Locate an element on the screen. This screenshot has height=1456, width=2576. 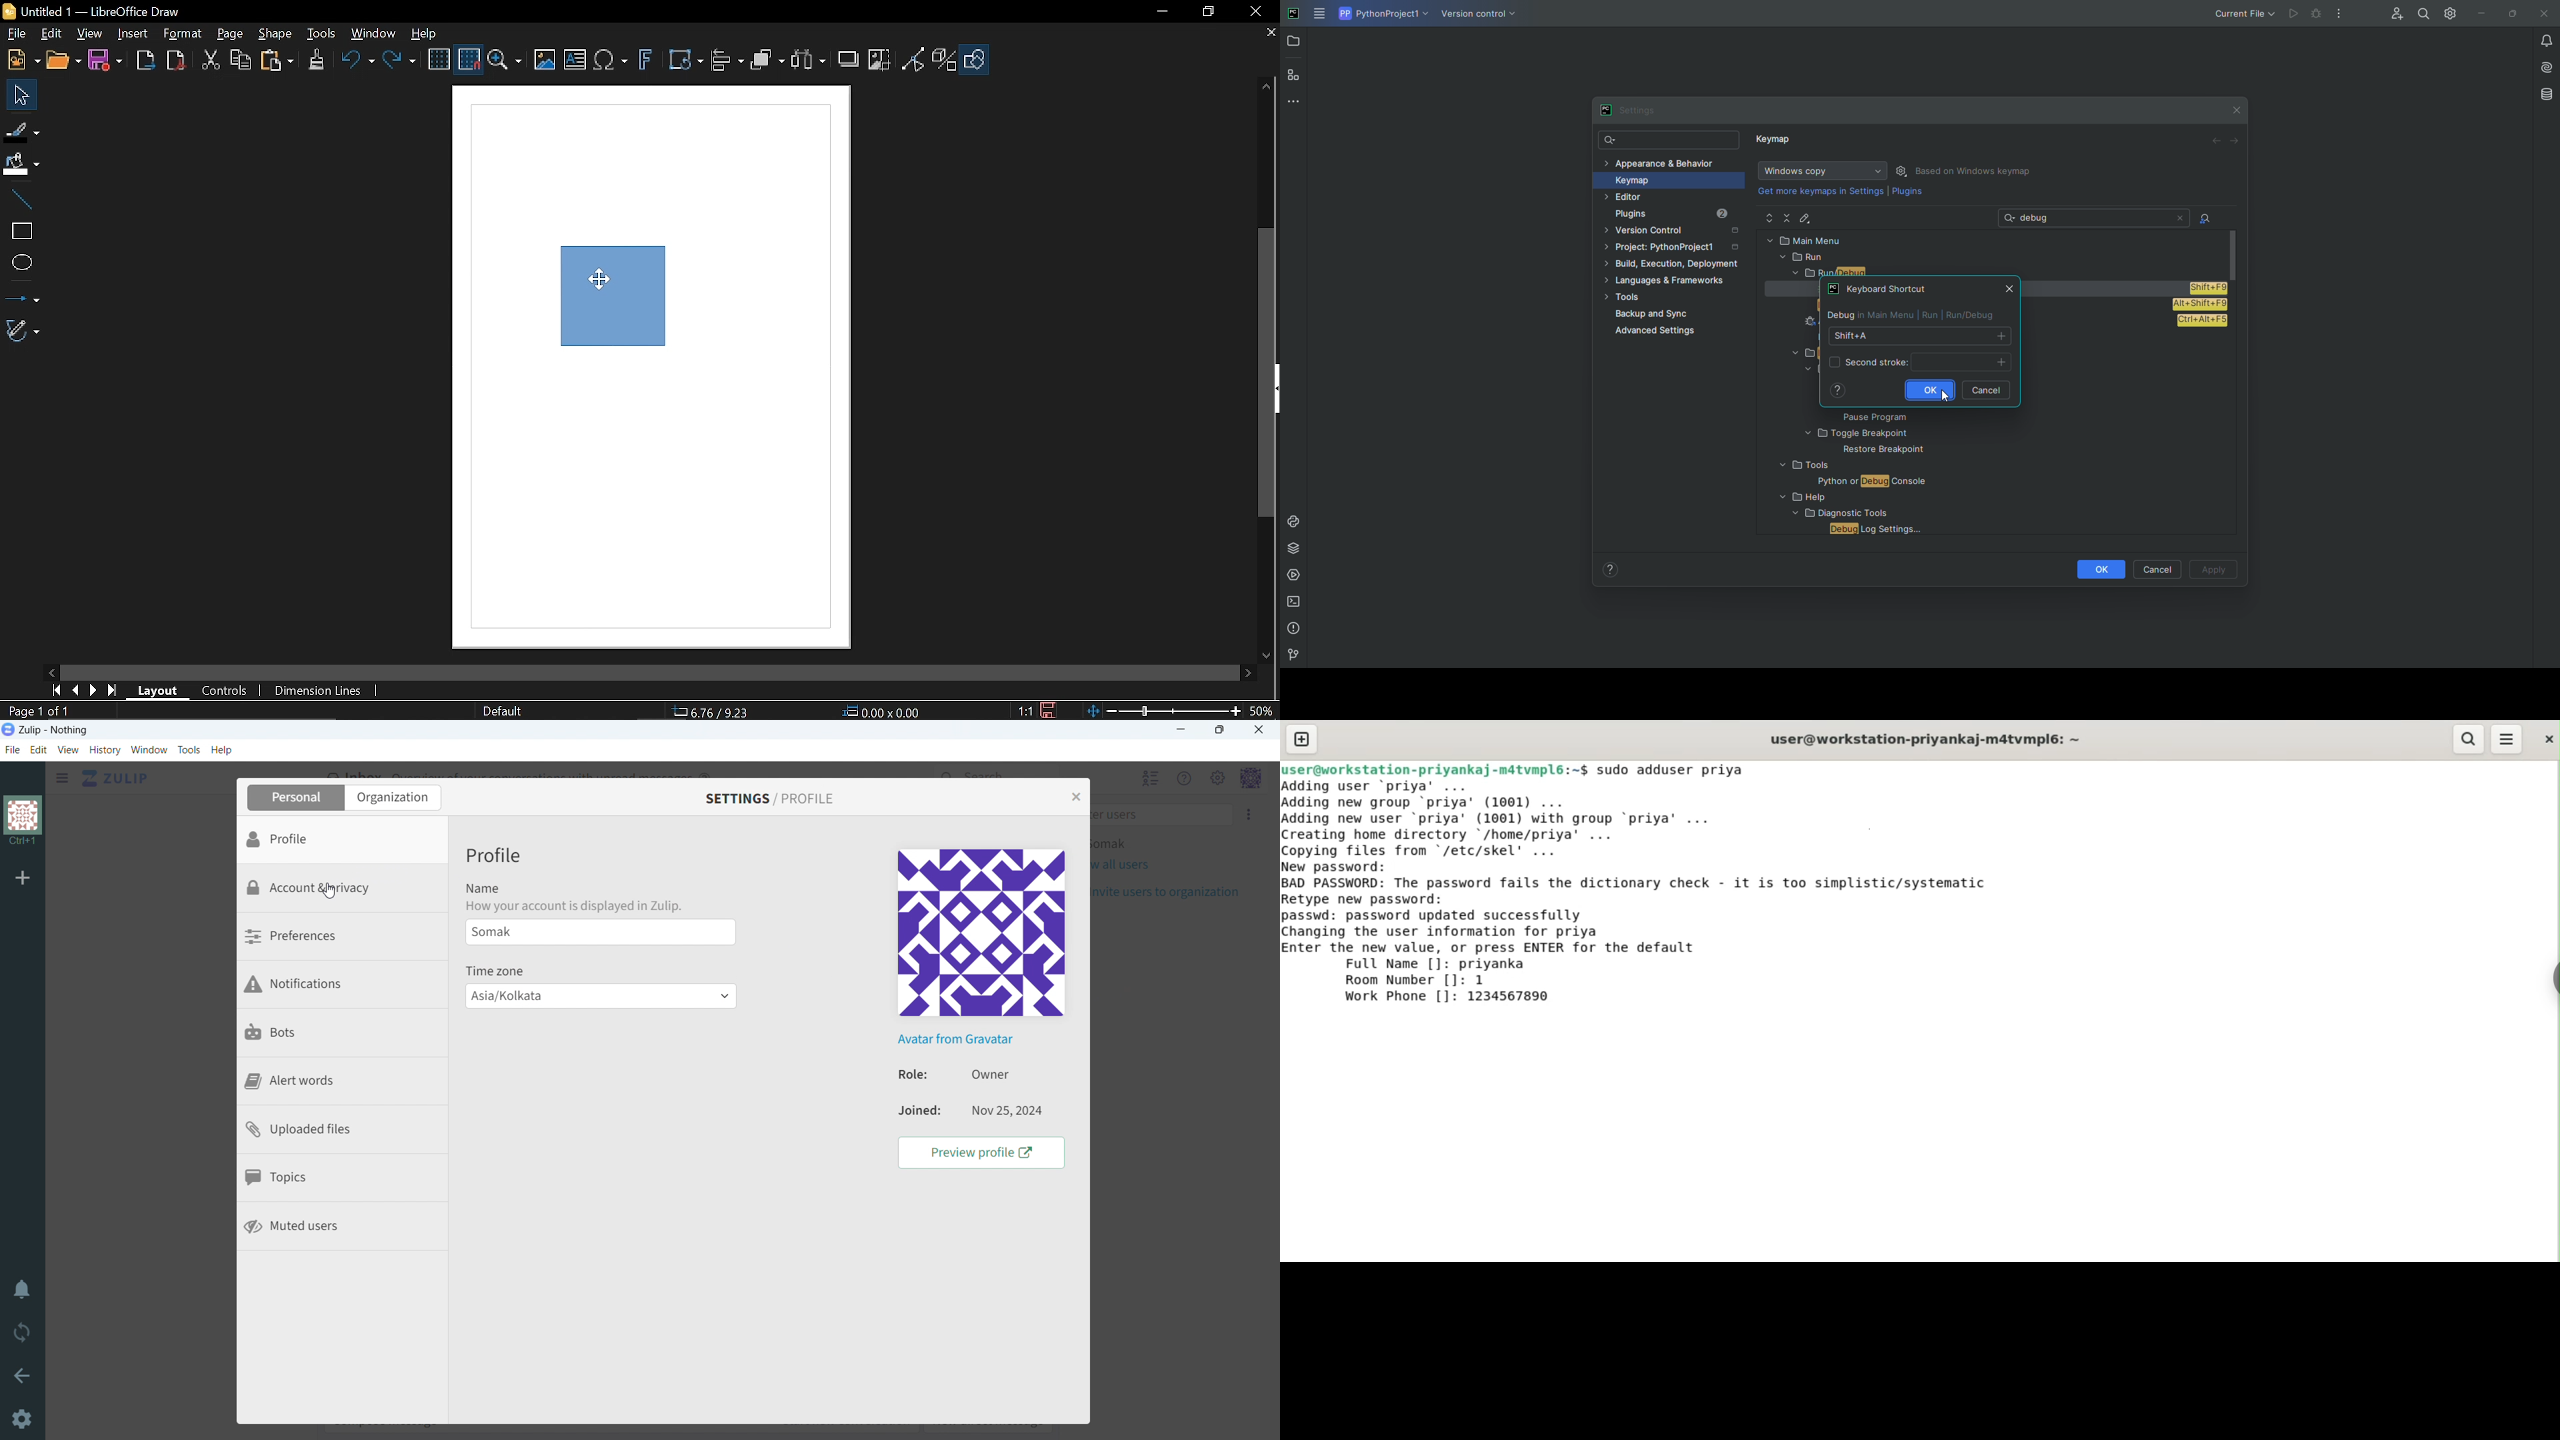
Save is located at coordinates (1046, 710).